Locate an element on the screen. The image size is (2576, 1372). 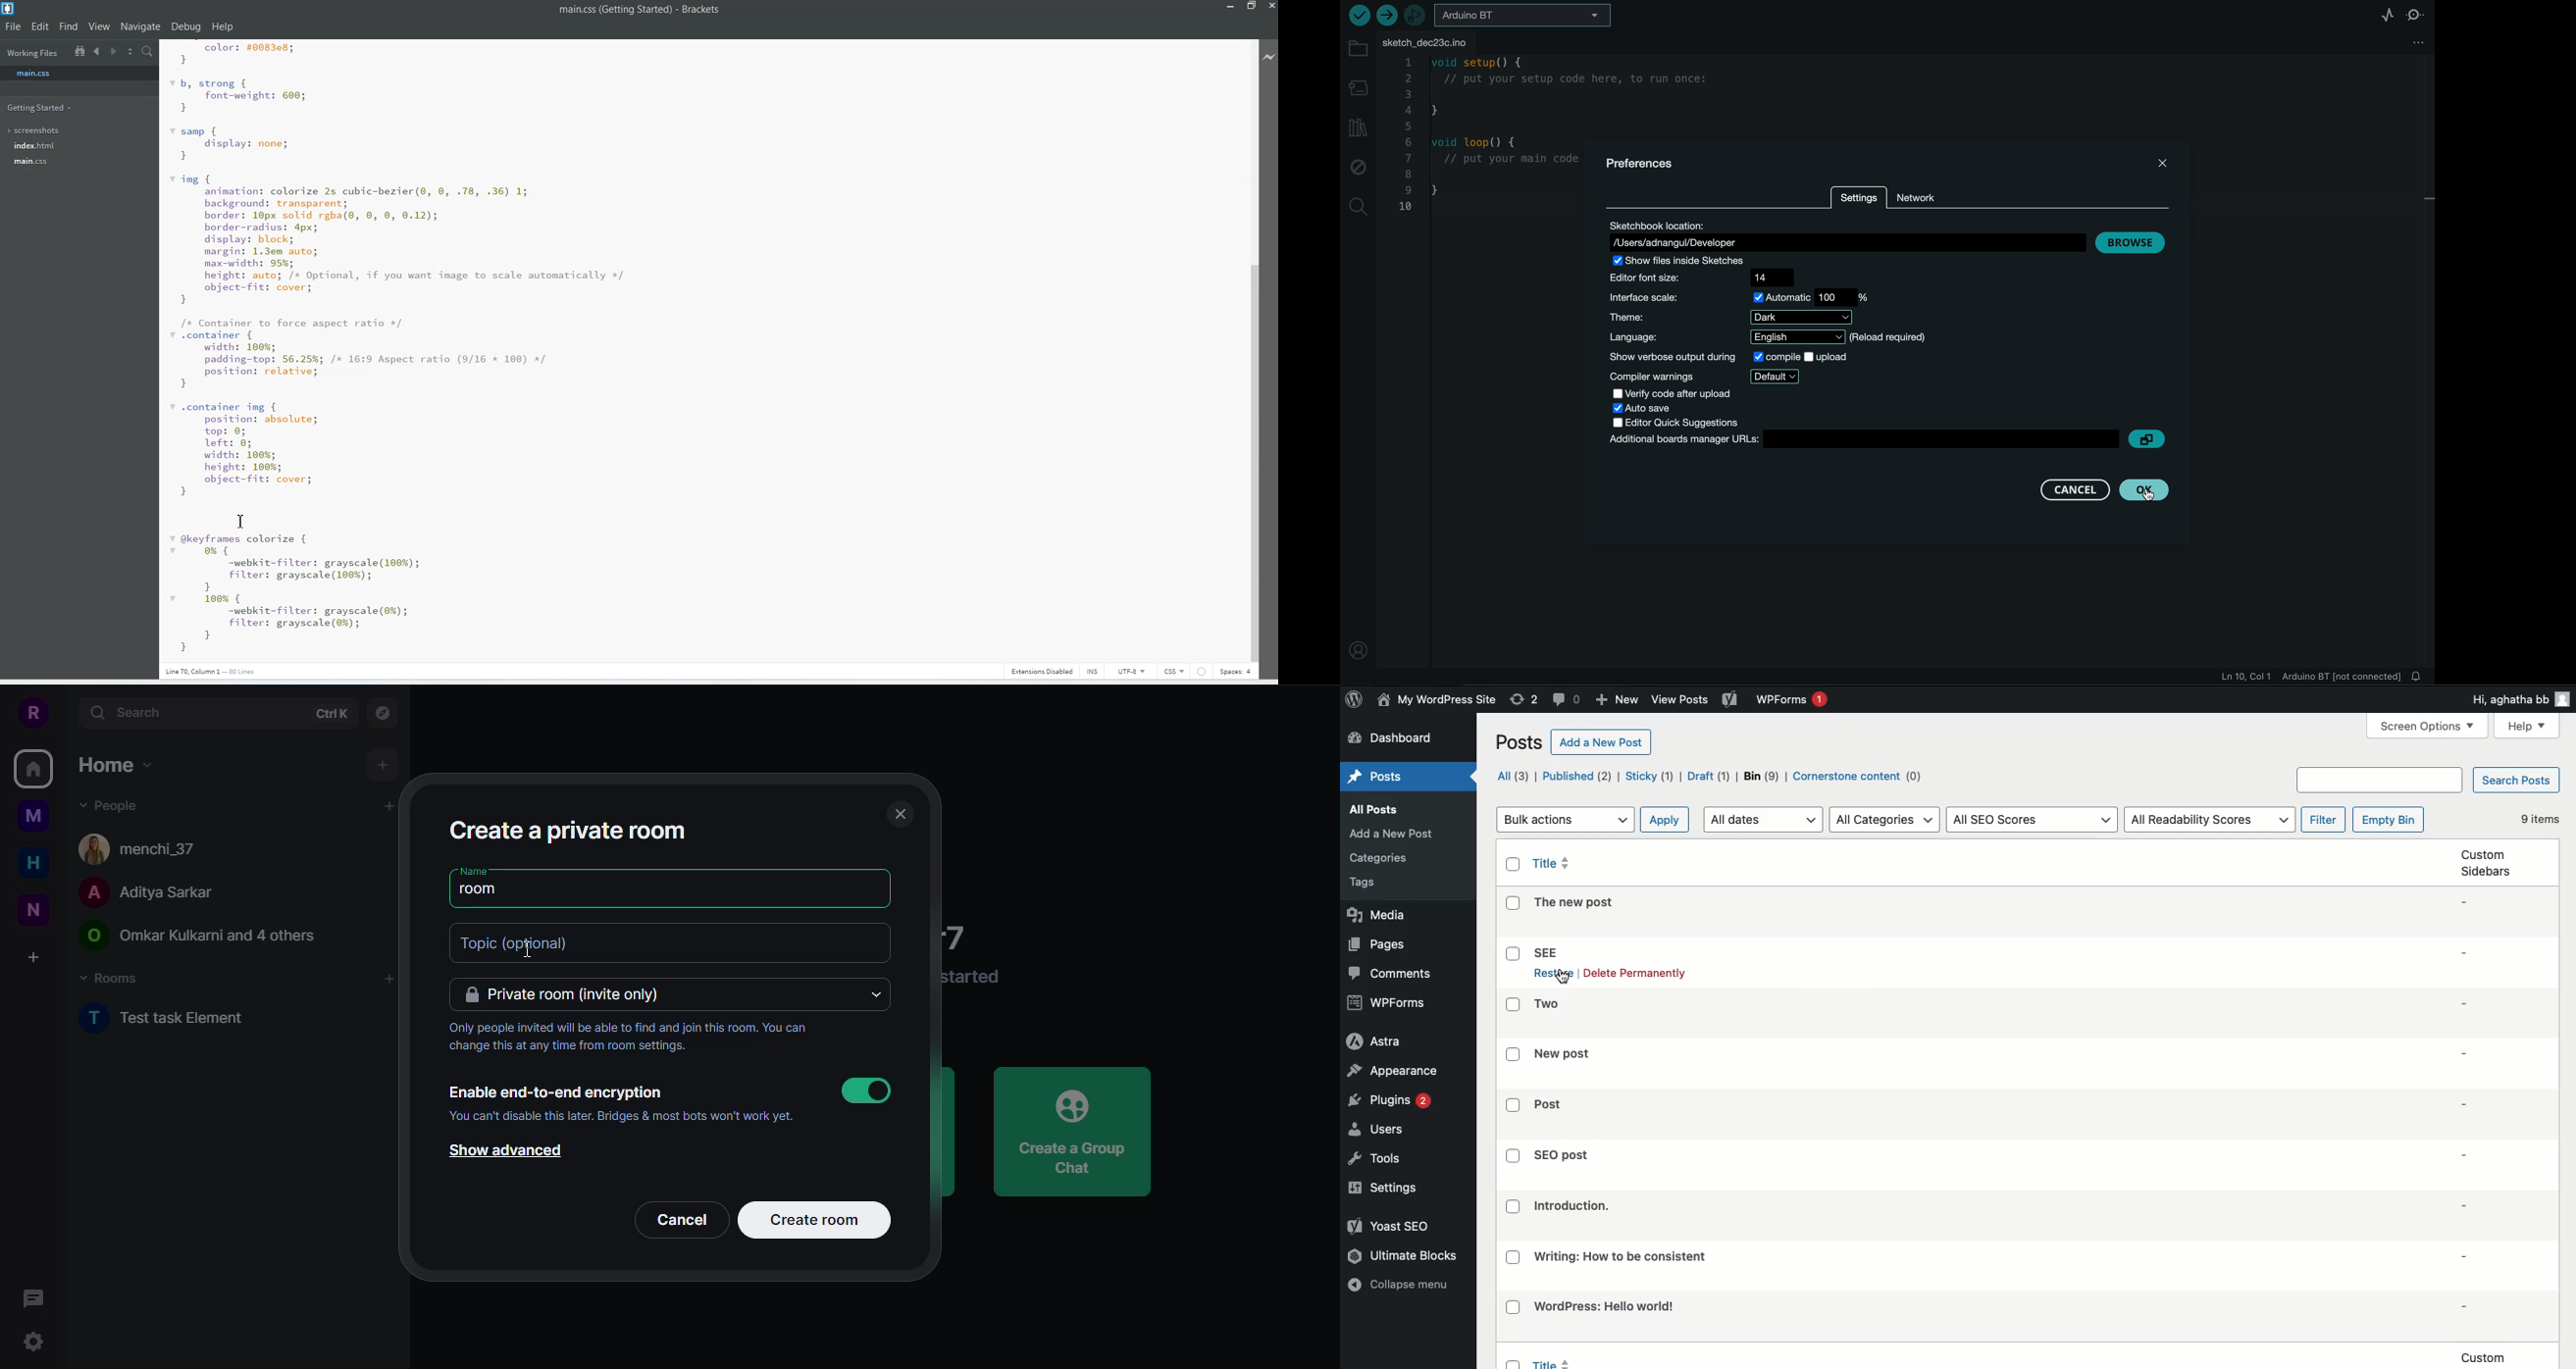
quick settings is located at coordinates (34, 1344).